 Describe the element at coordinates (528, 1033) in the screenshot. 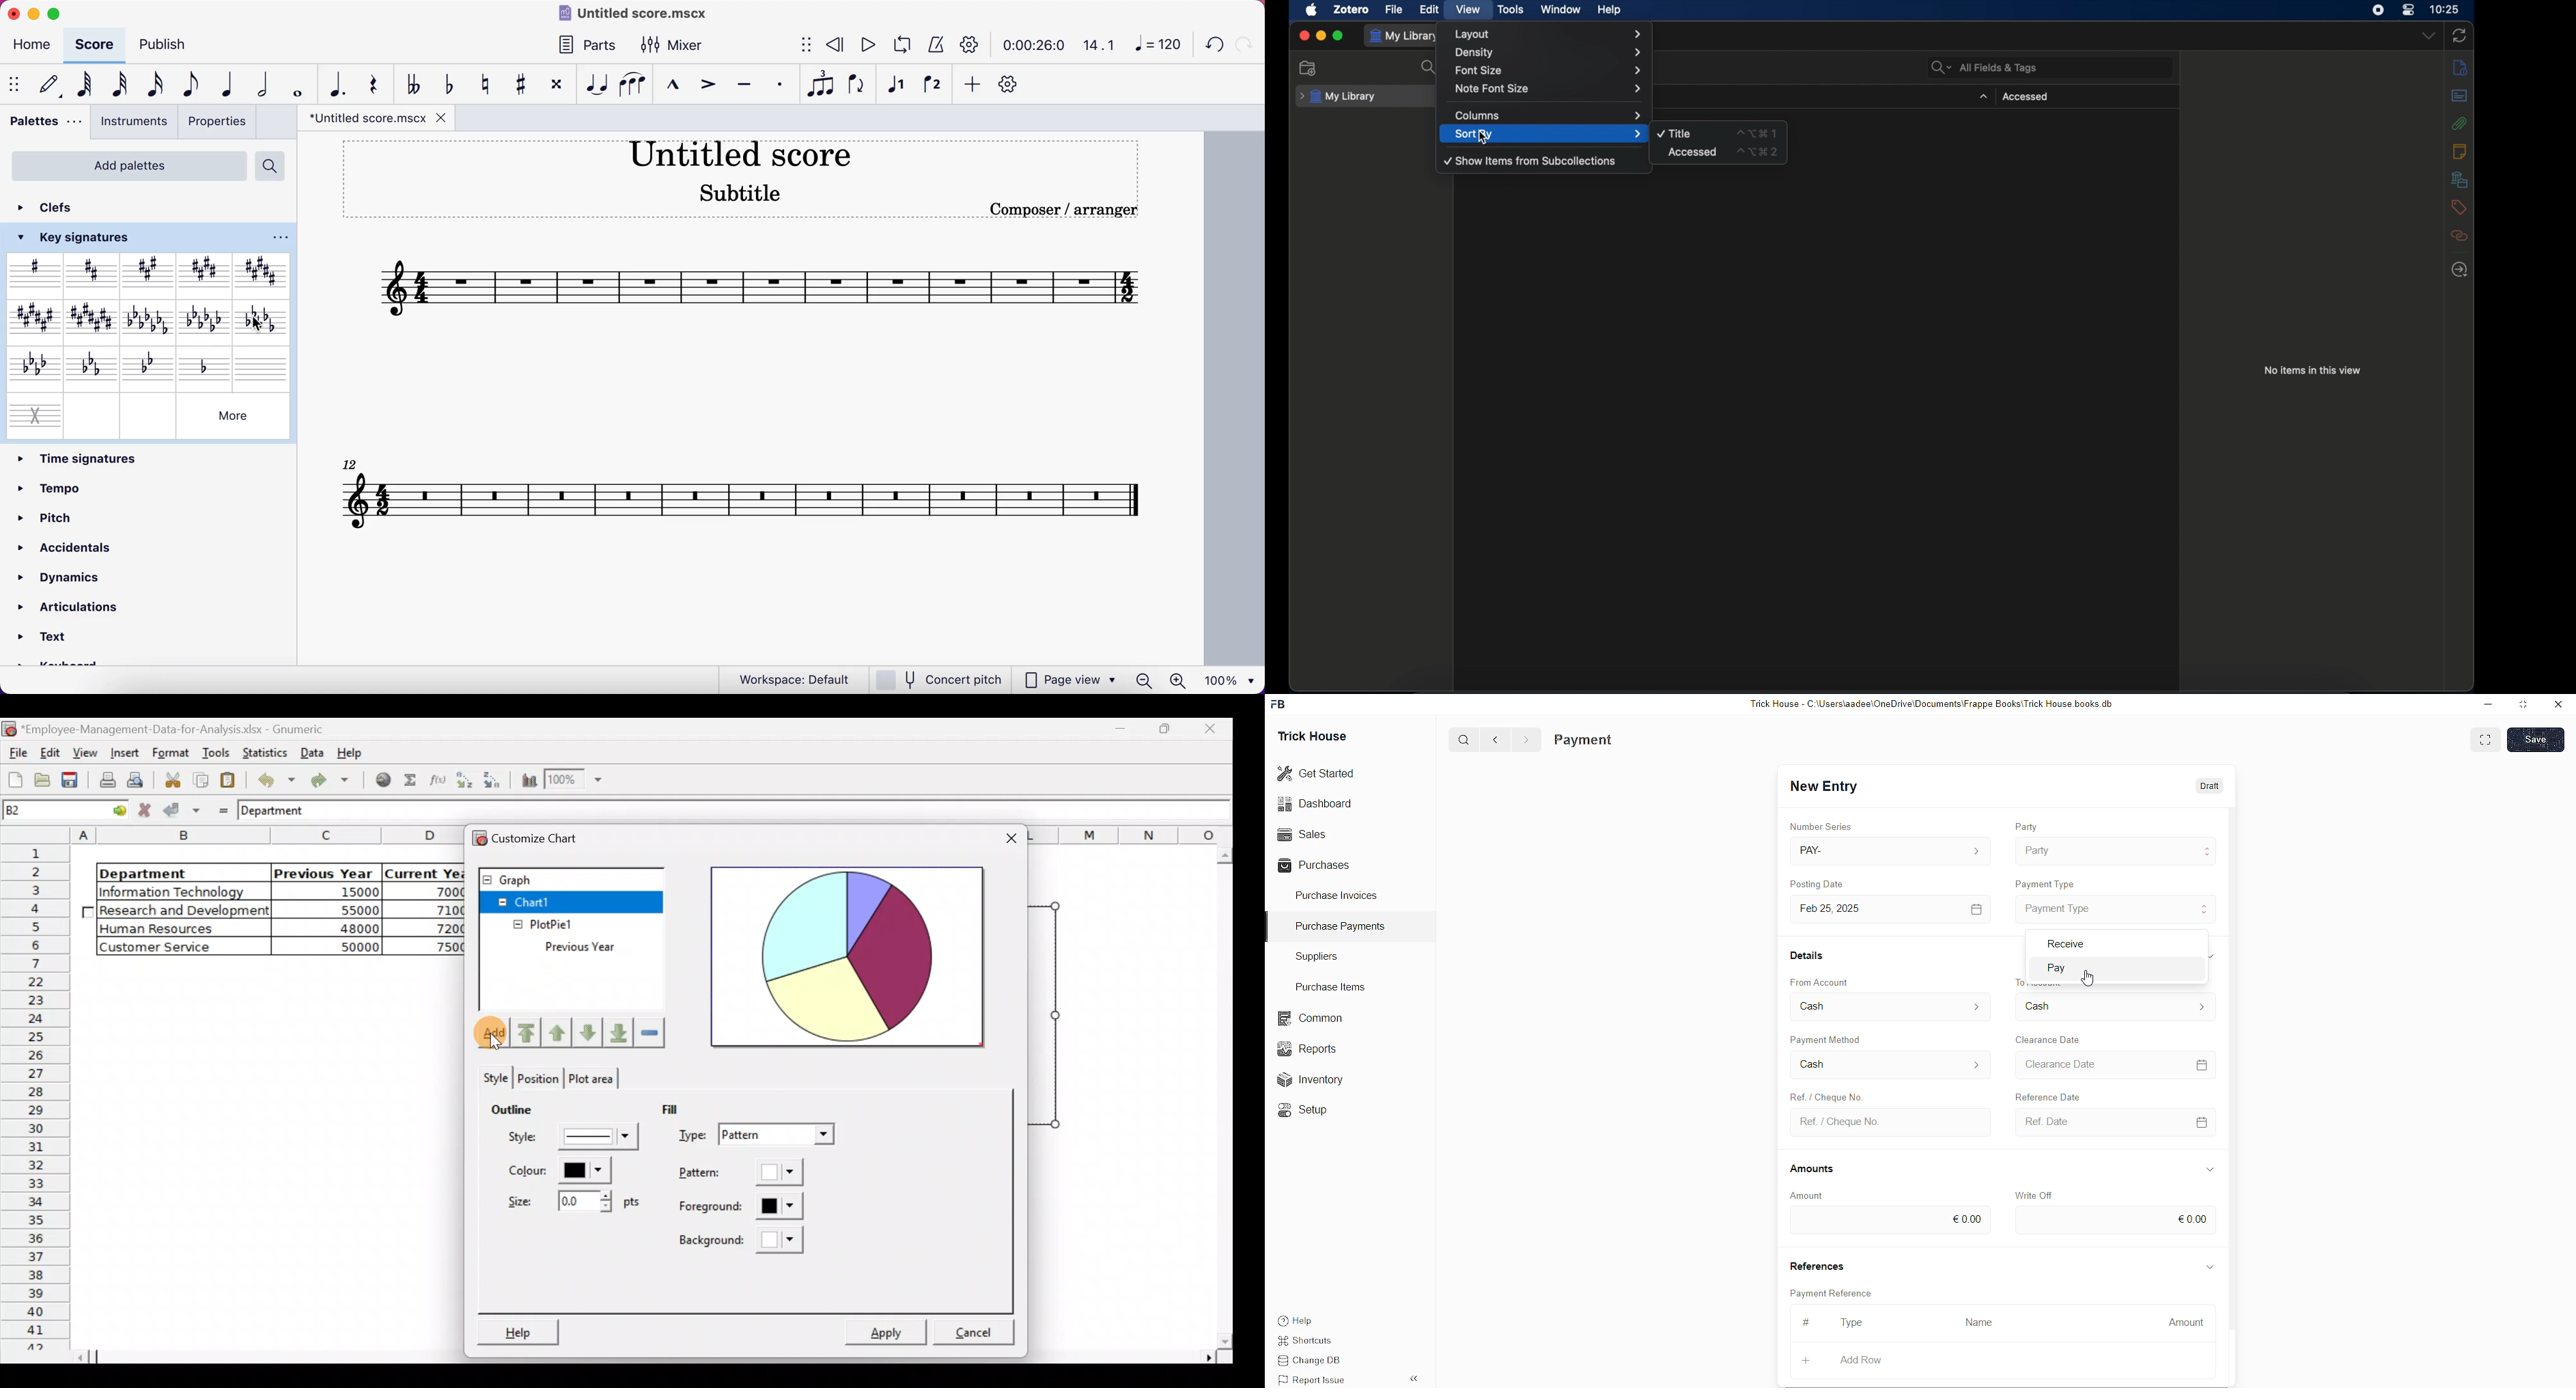

I see `Move upward` at that location.